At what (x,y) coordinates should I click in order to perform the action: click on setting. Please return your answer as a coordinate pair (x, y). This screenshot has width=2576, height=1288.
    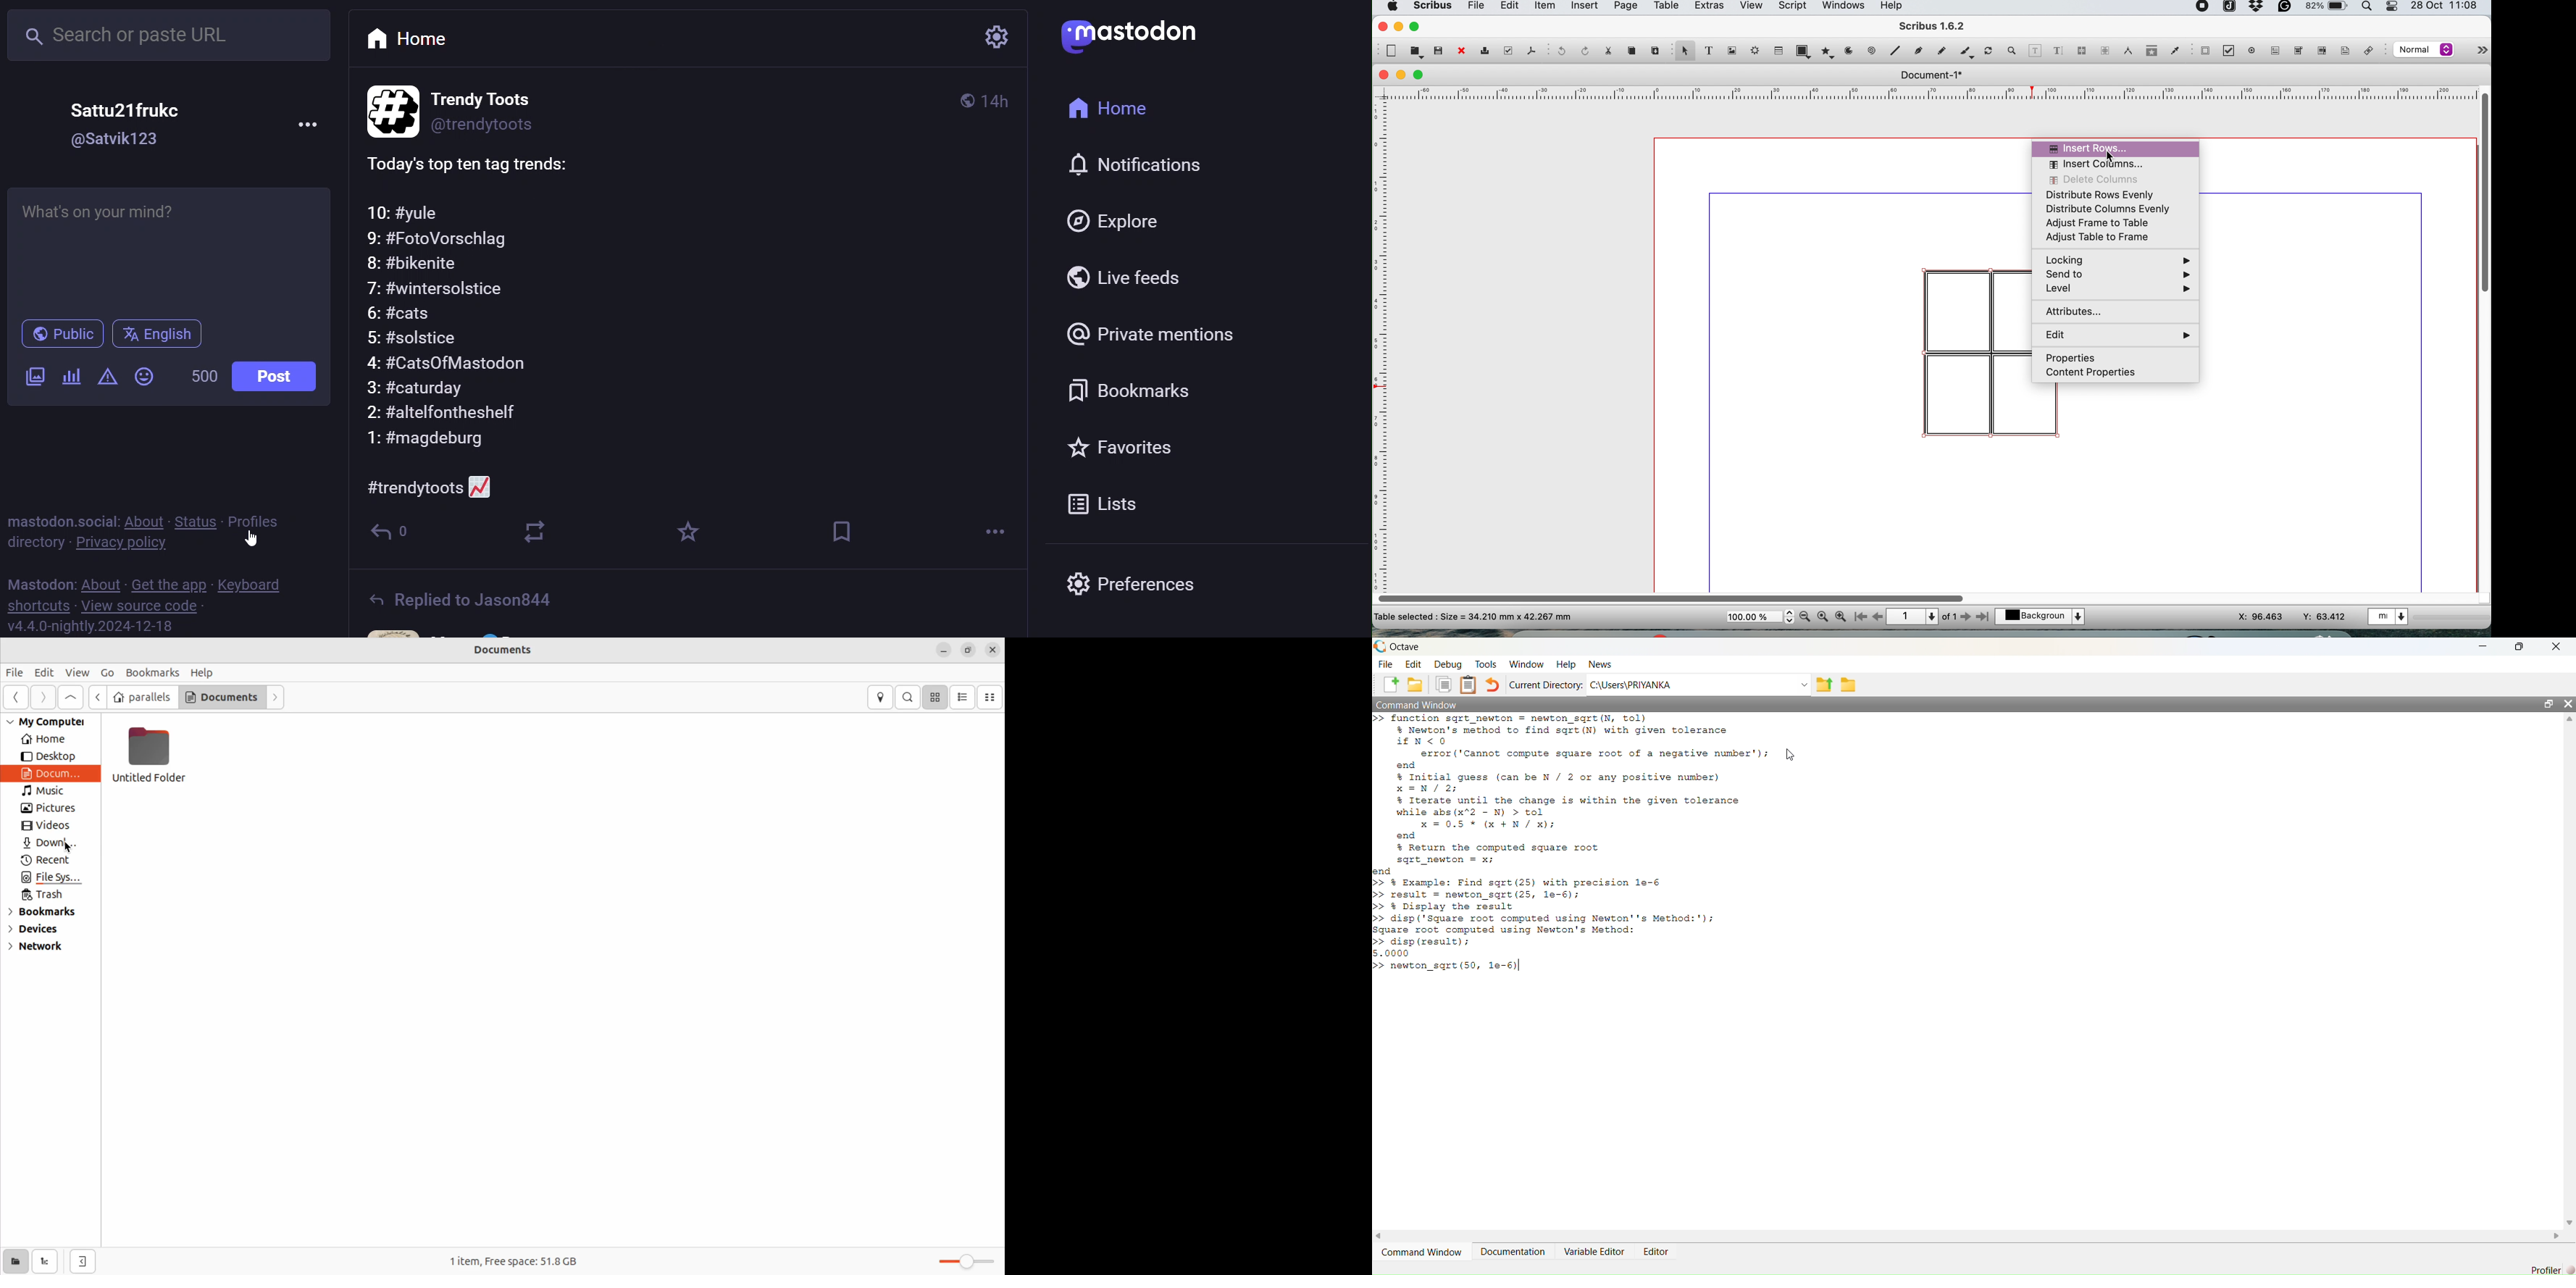
    Looking at the image, I should click on (993, 38).